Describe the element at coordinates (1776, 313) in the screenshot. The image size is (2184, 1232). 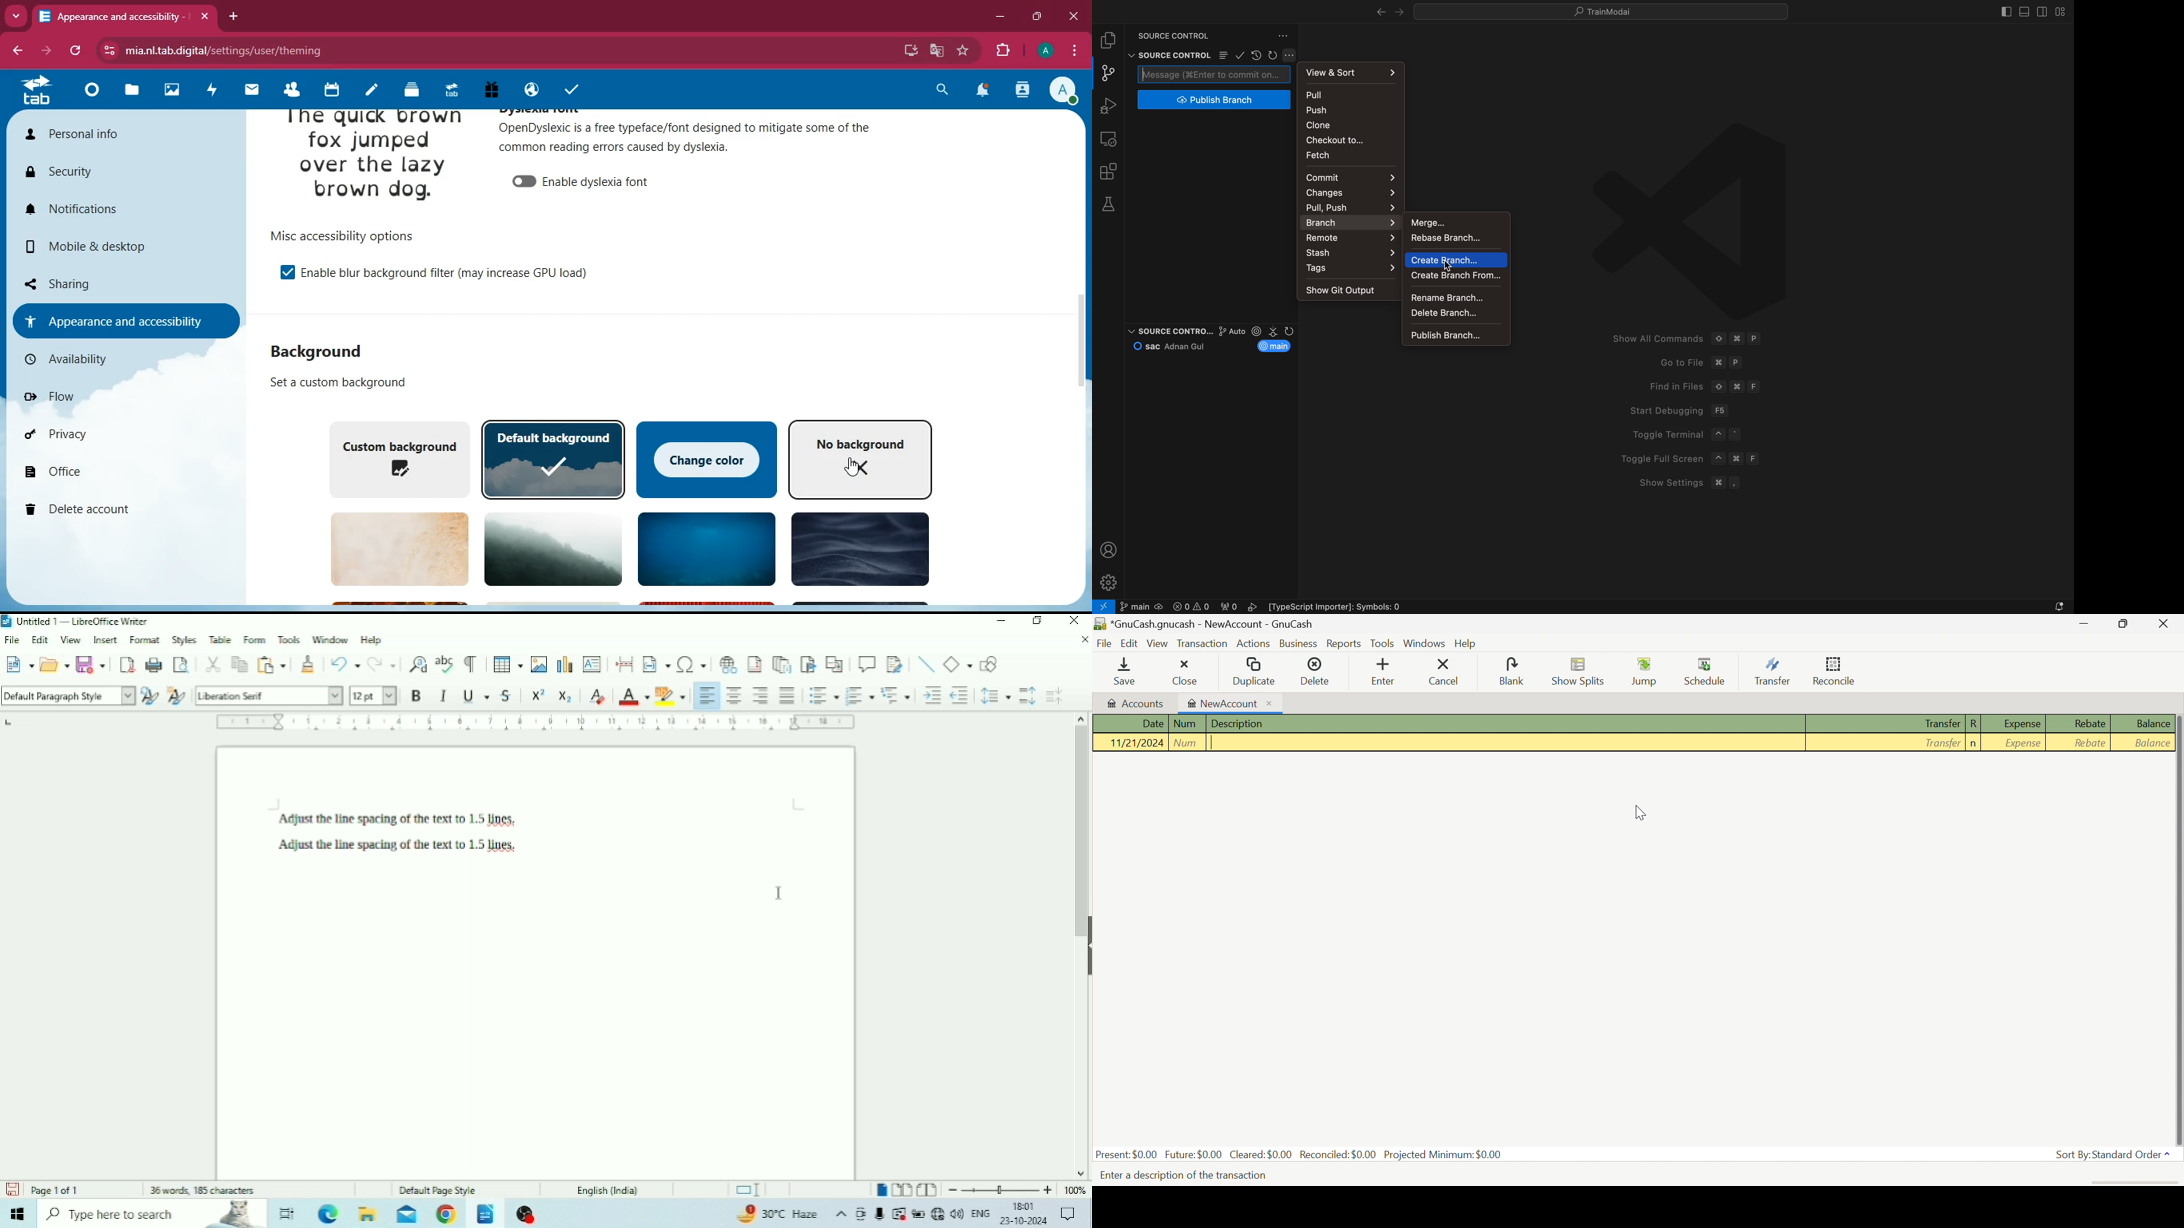
I see `welcome screen` at that location.